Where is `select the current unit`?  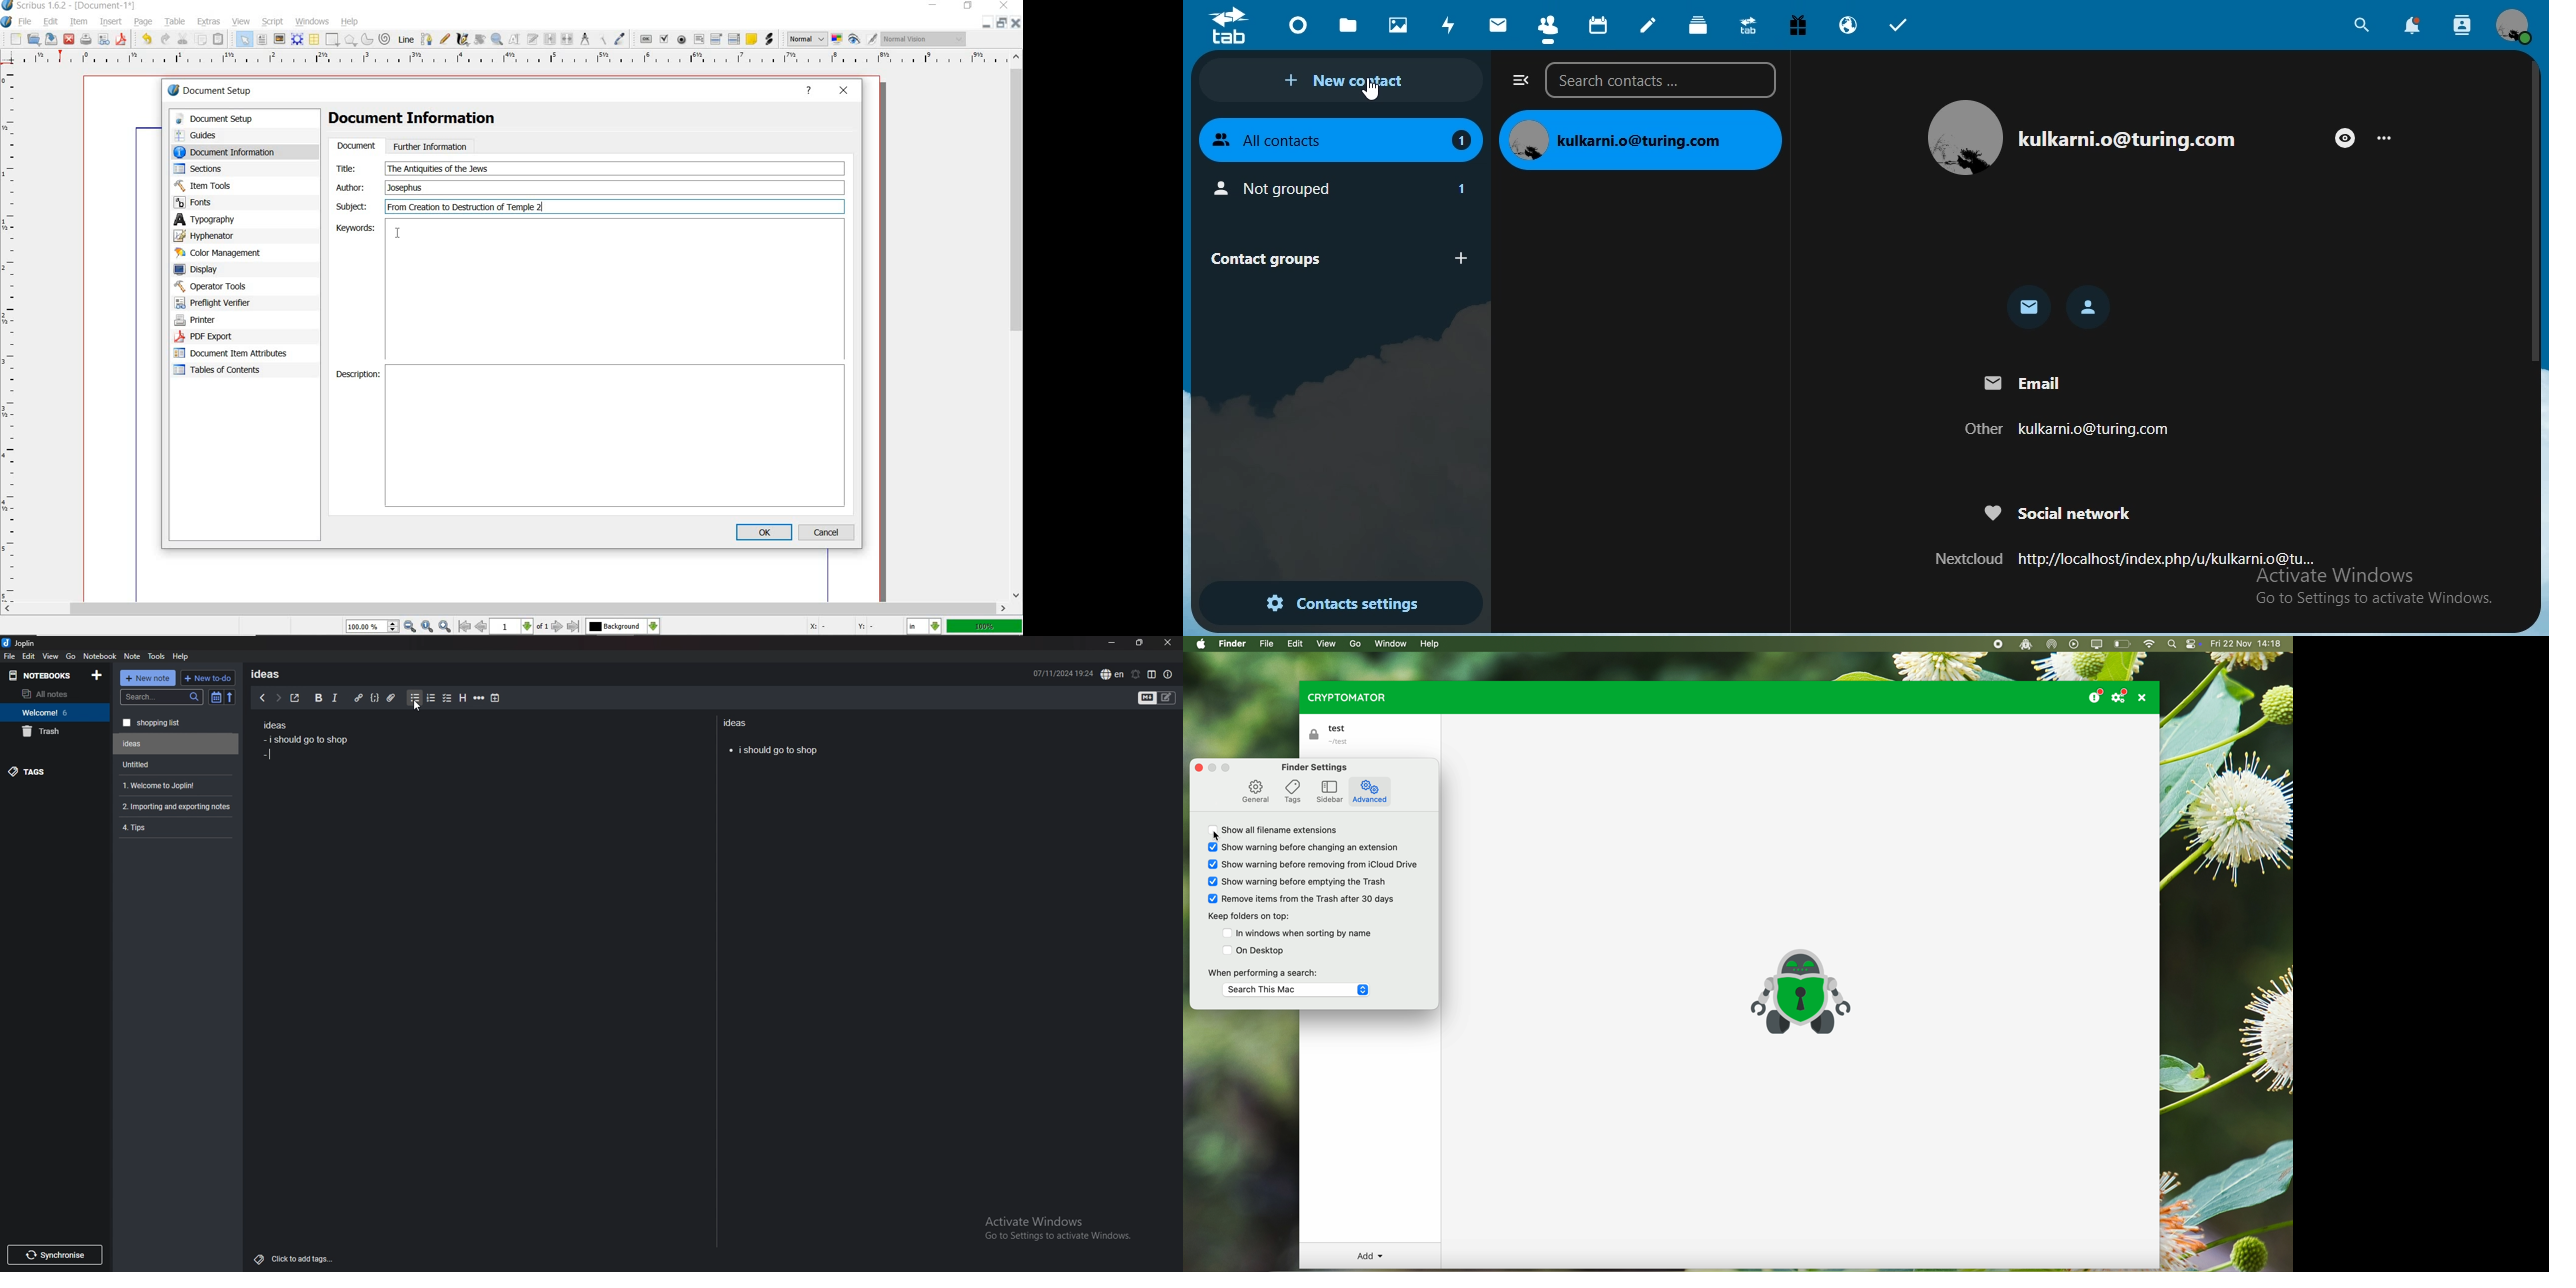 select the current unit is located at coordinates (924, 626).